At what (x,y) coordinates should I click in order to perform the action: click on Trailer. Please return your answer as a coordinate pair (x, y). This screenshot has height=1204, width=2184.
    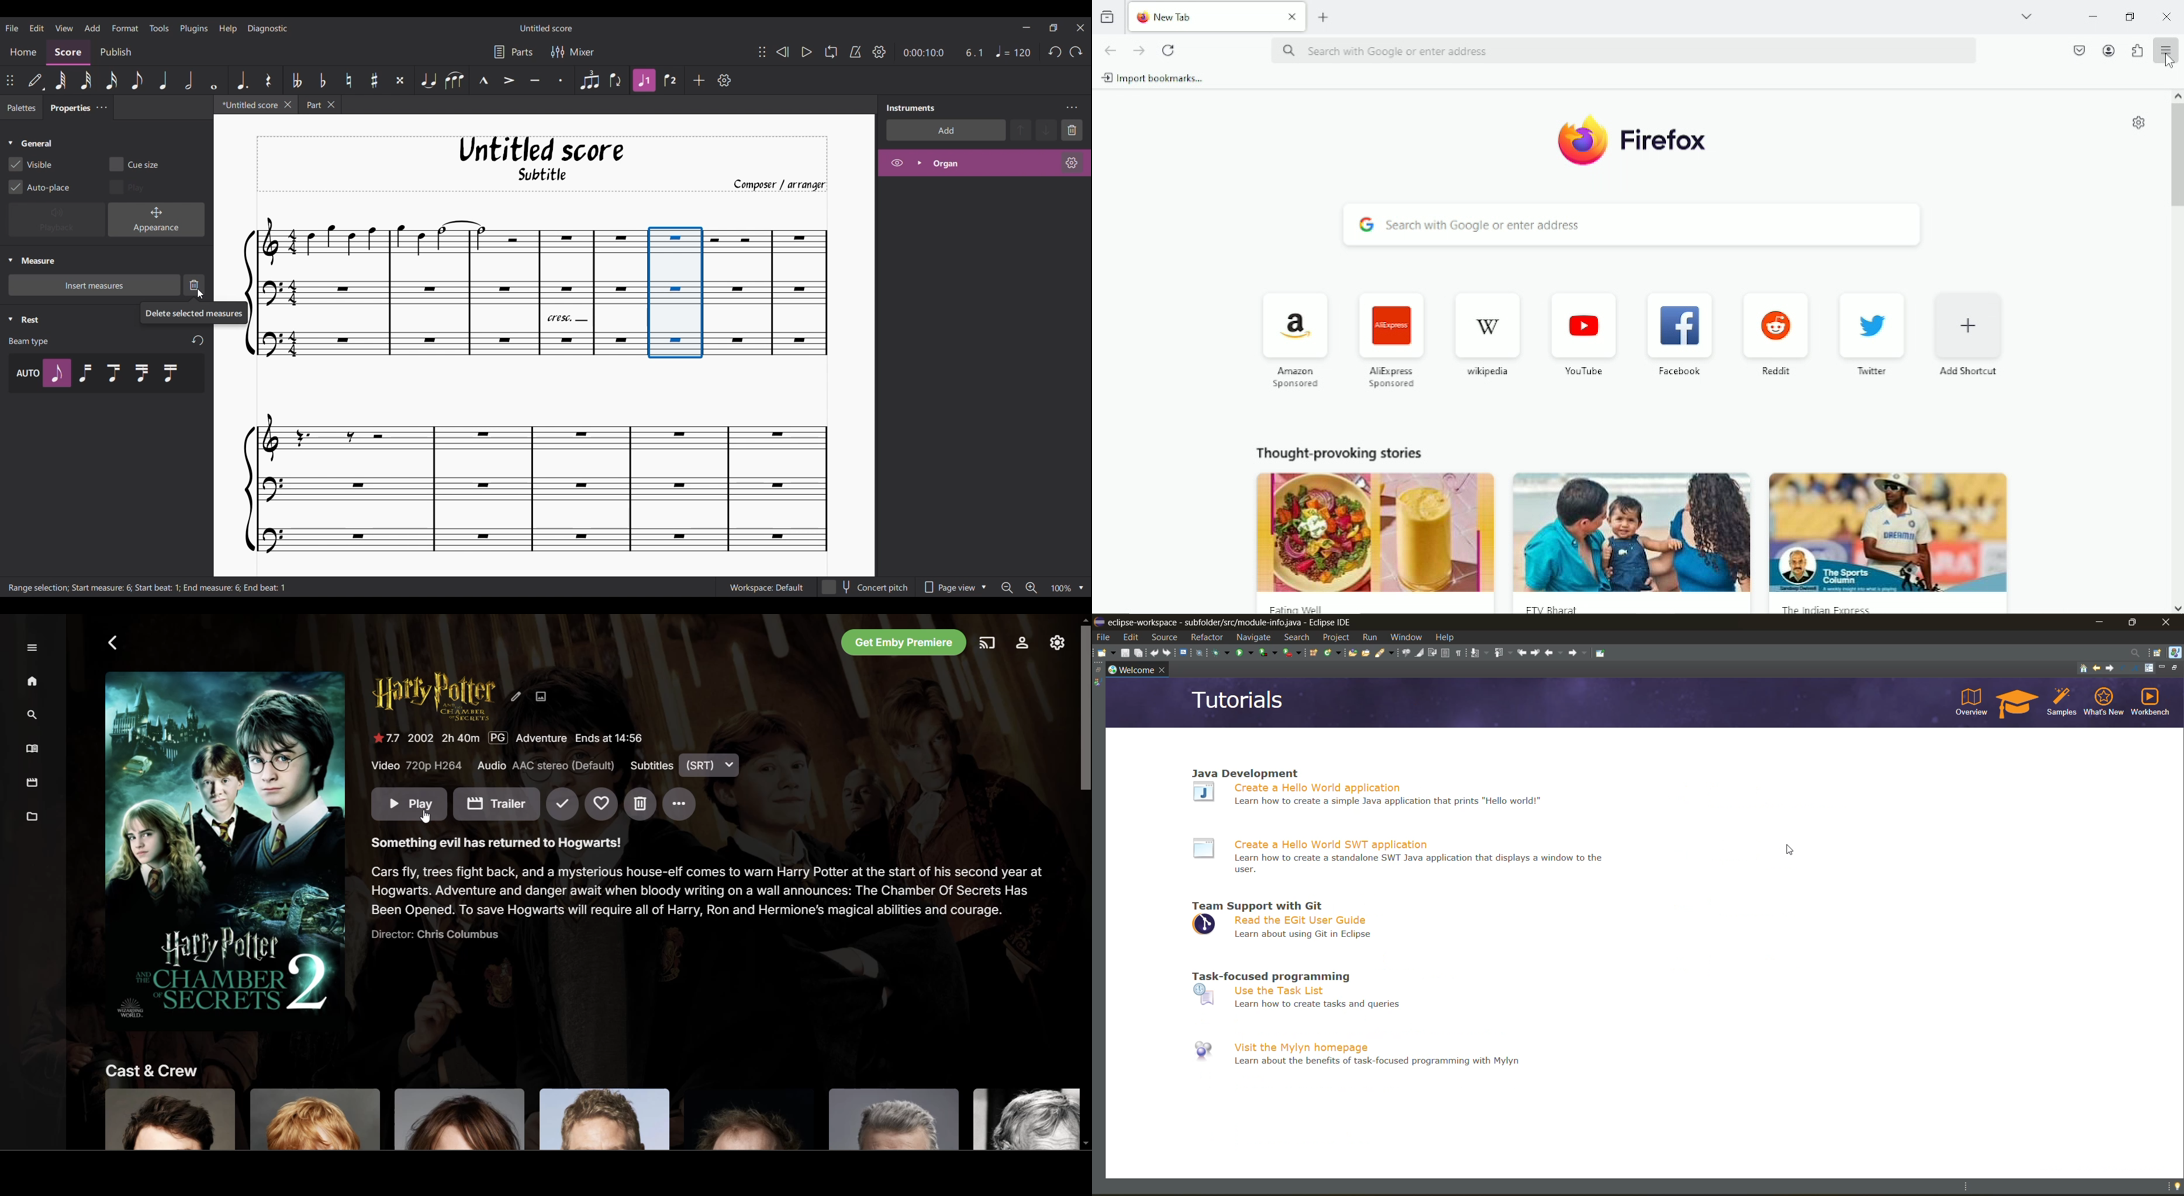
    Looking at the image, I should click on (497, 804).